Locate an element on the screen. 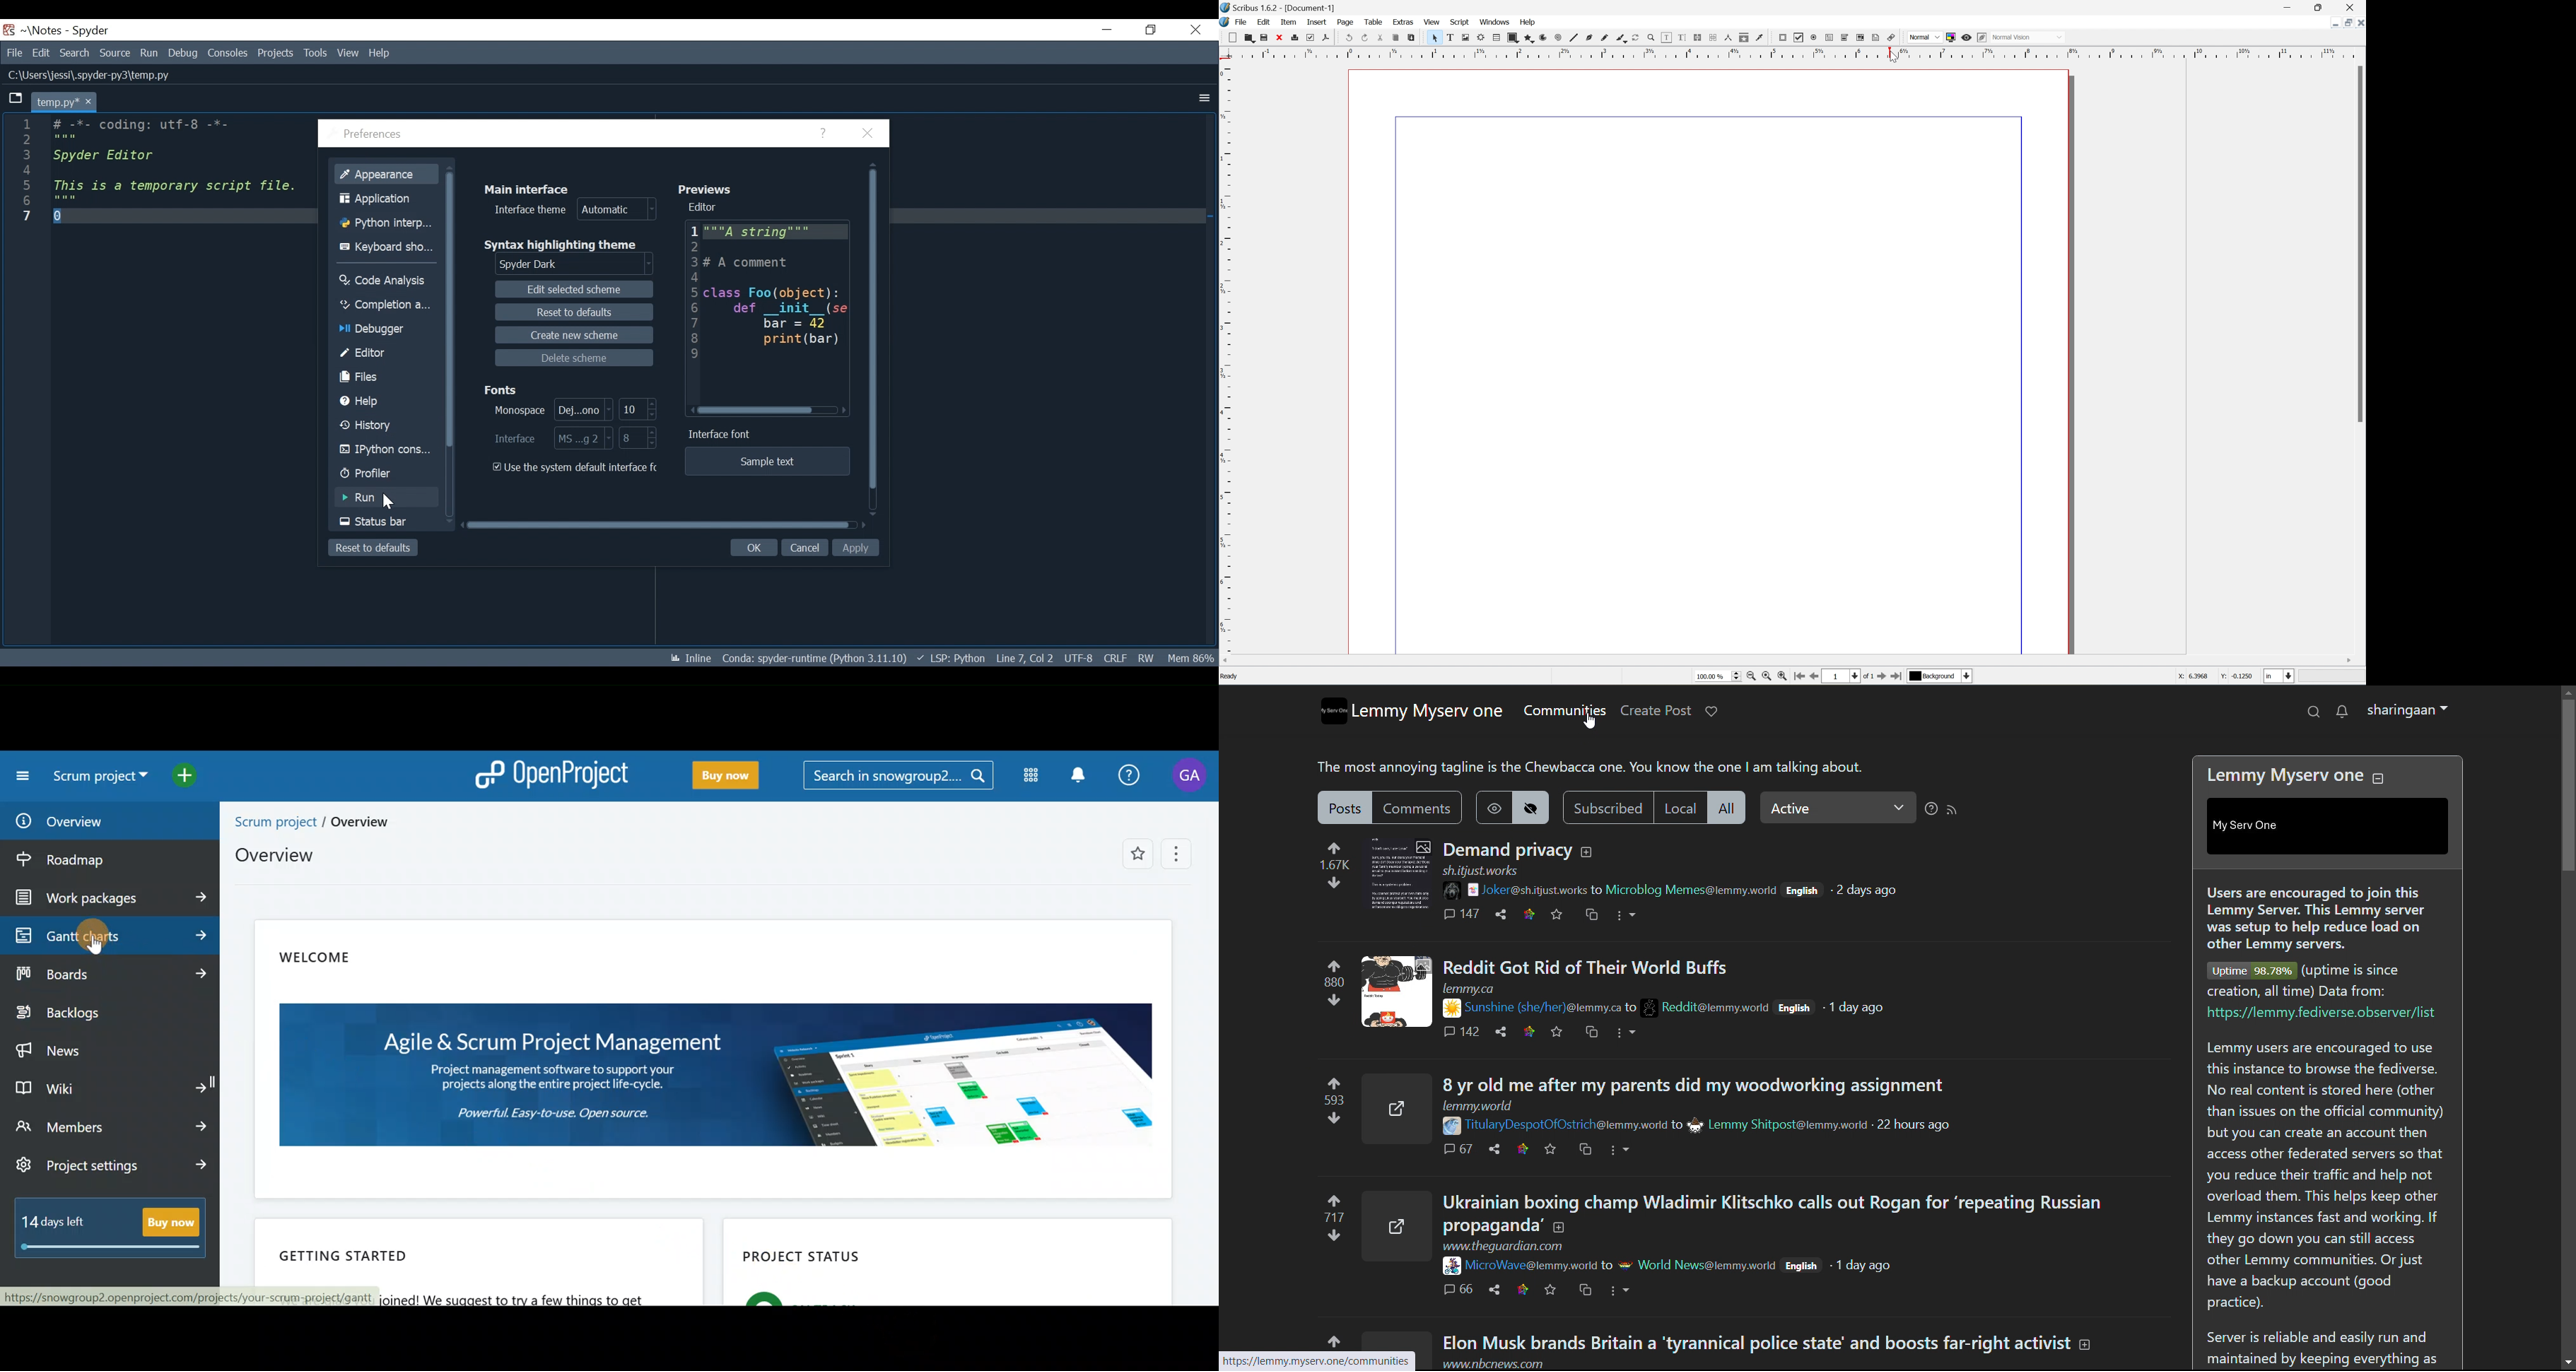 The width and height of the screenshot is (2576, 1372). go to first page is located at coordinates (1881, 678).